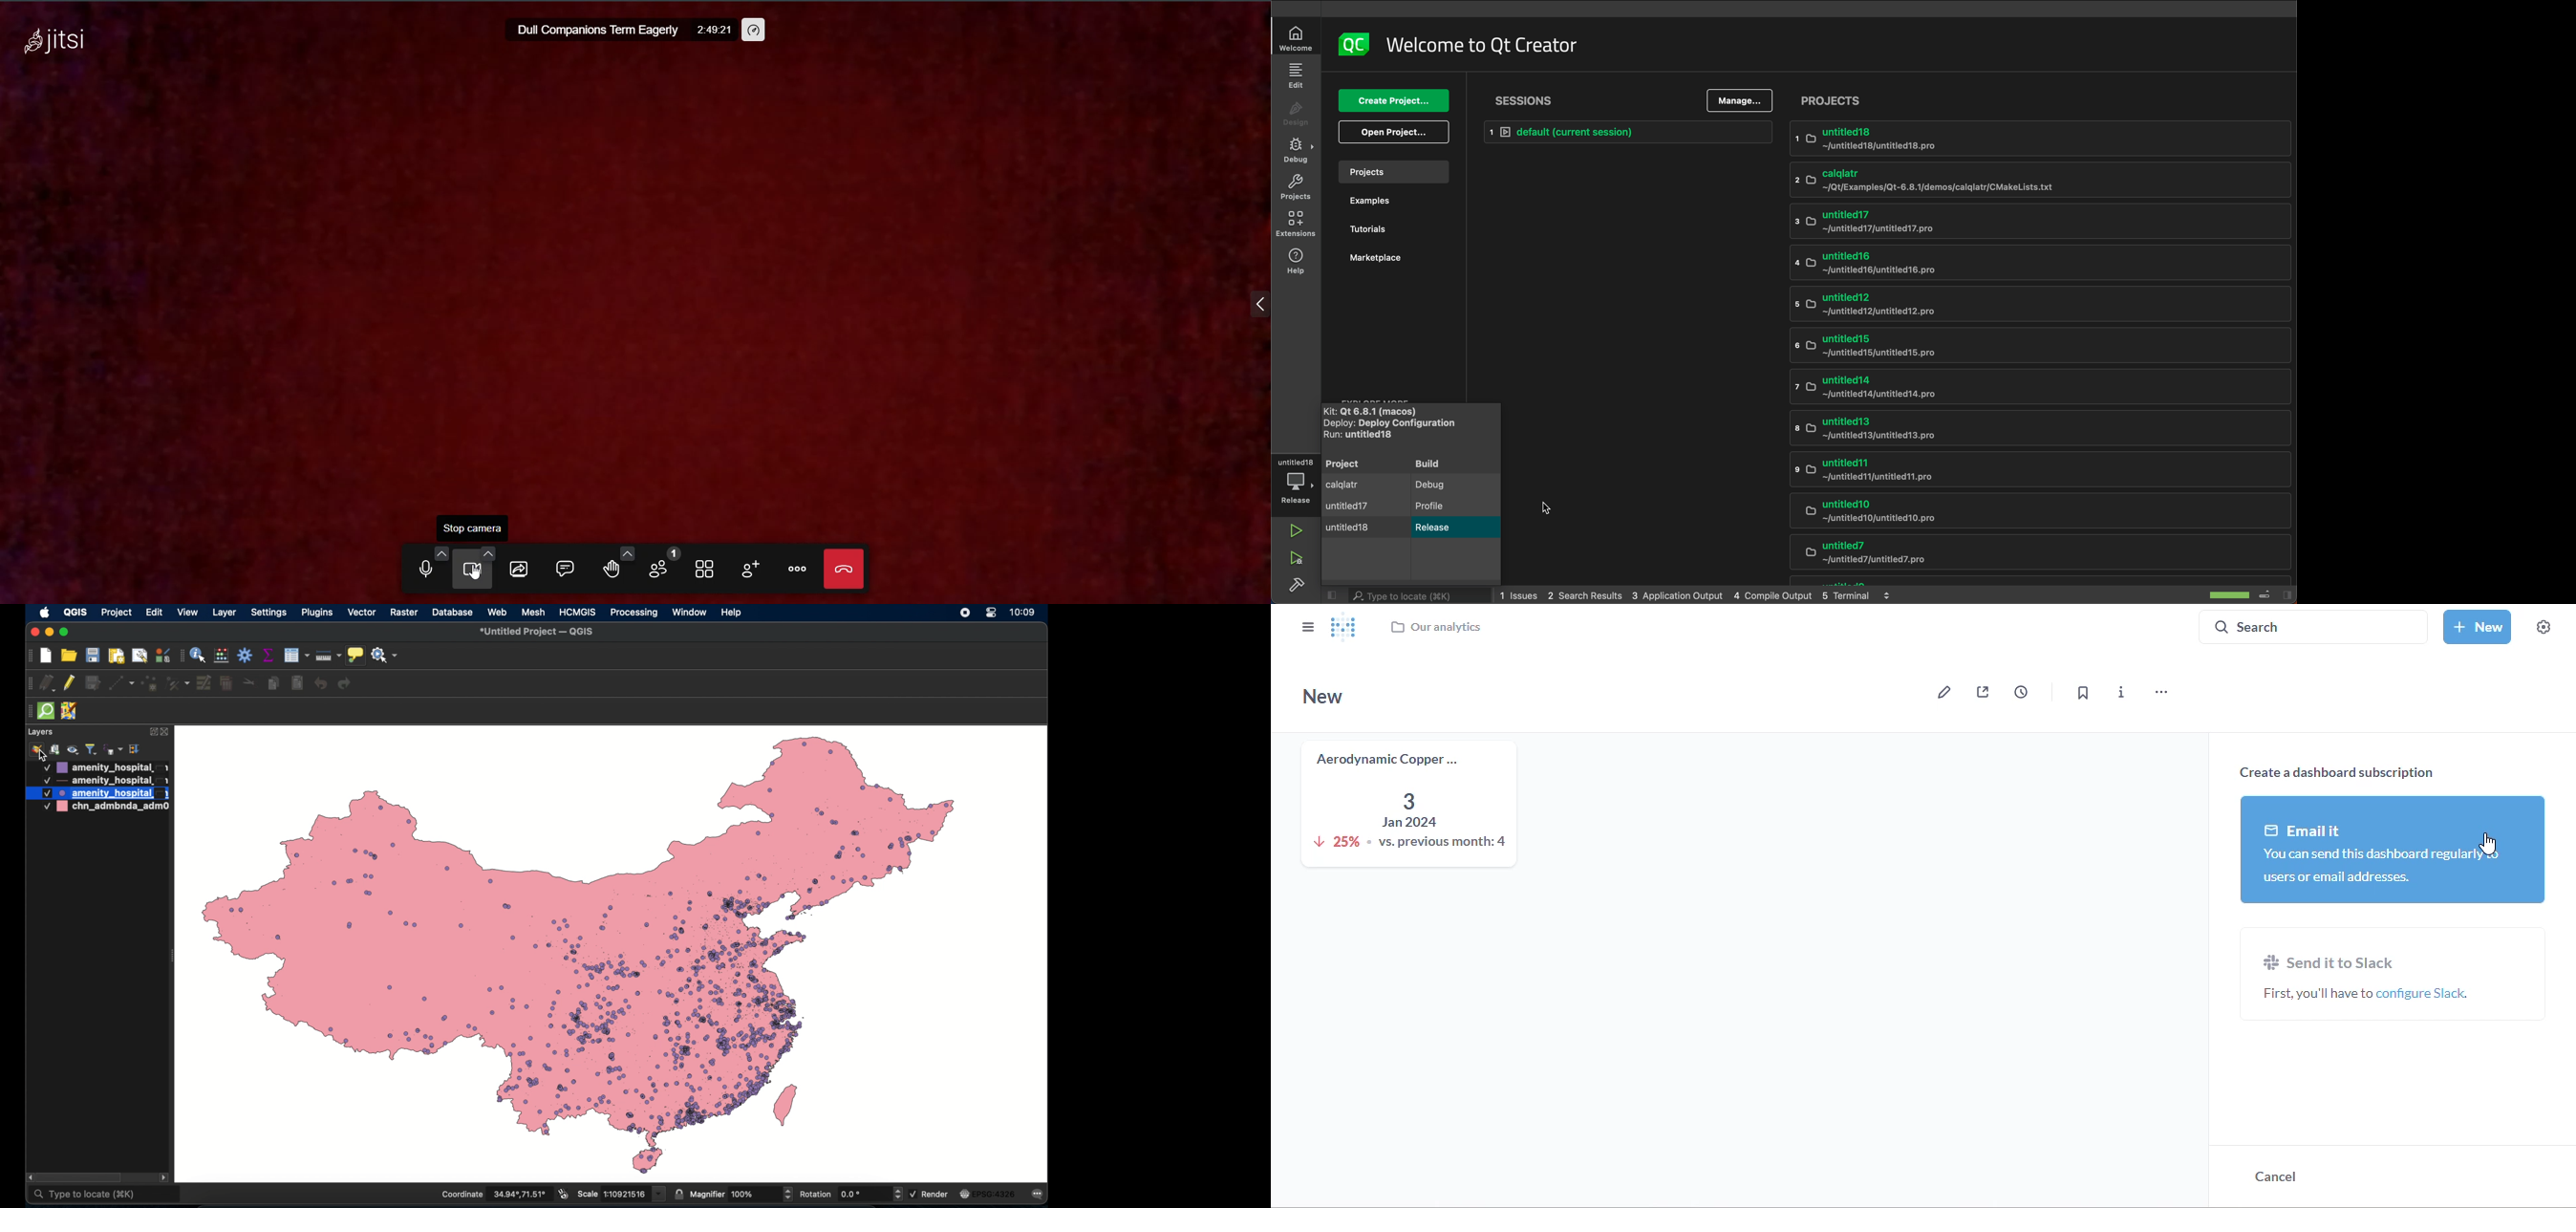 This screenshot has height=1232, width=2576. What do you see at coordinates (75, 612) in the screenshot?
I see `QGIS` at bounding box center [75, 612].